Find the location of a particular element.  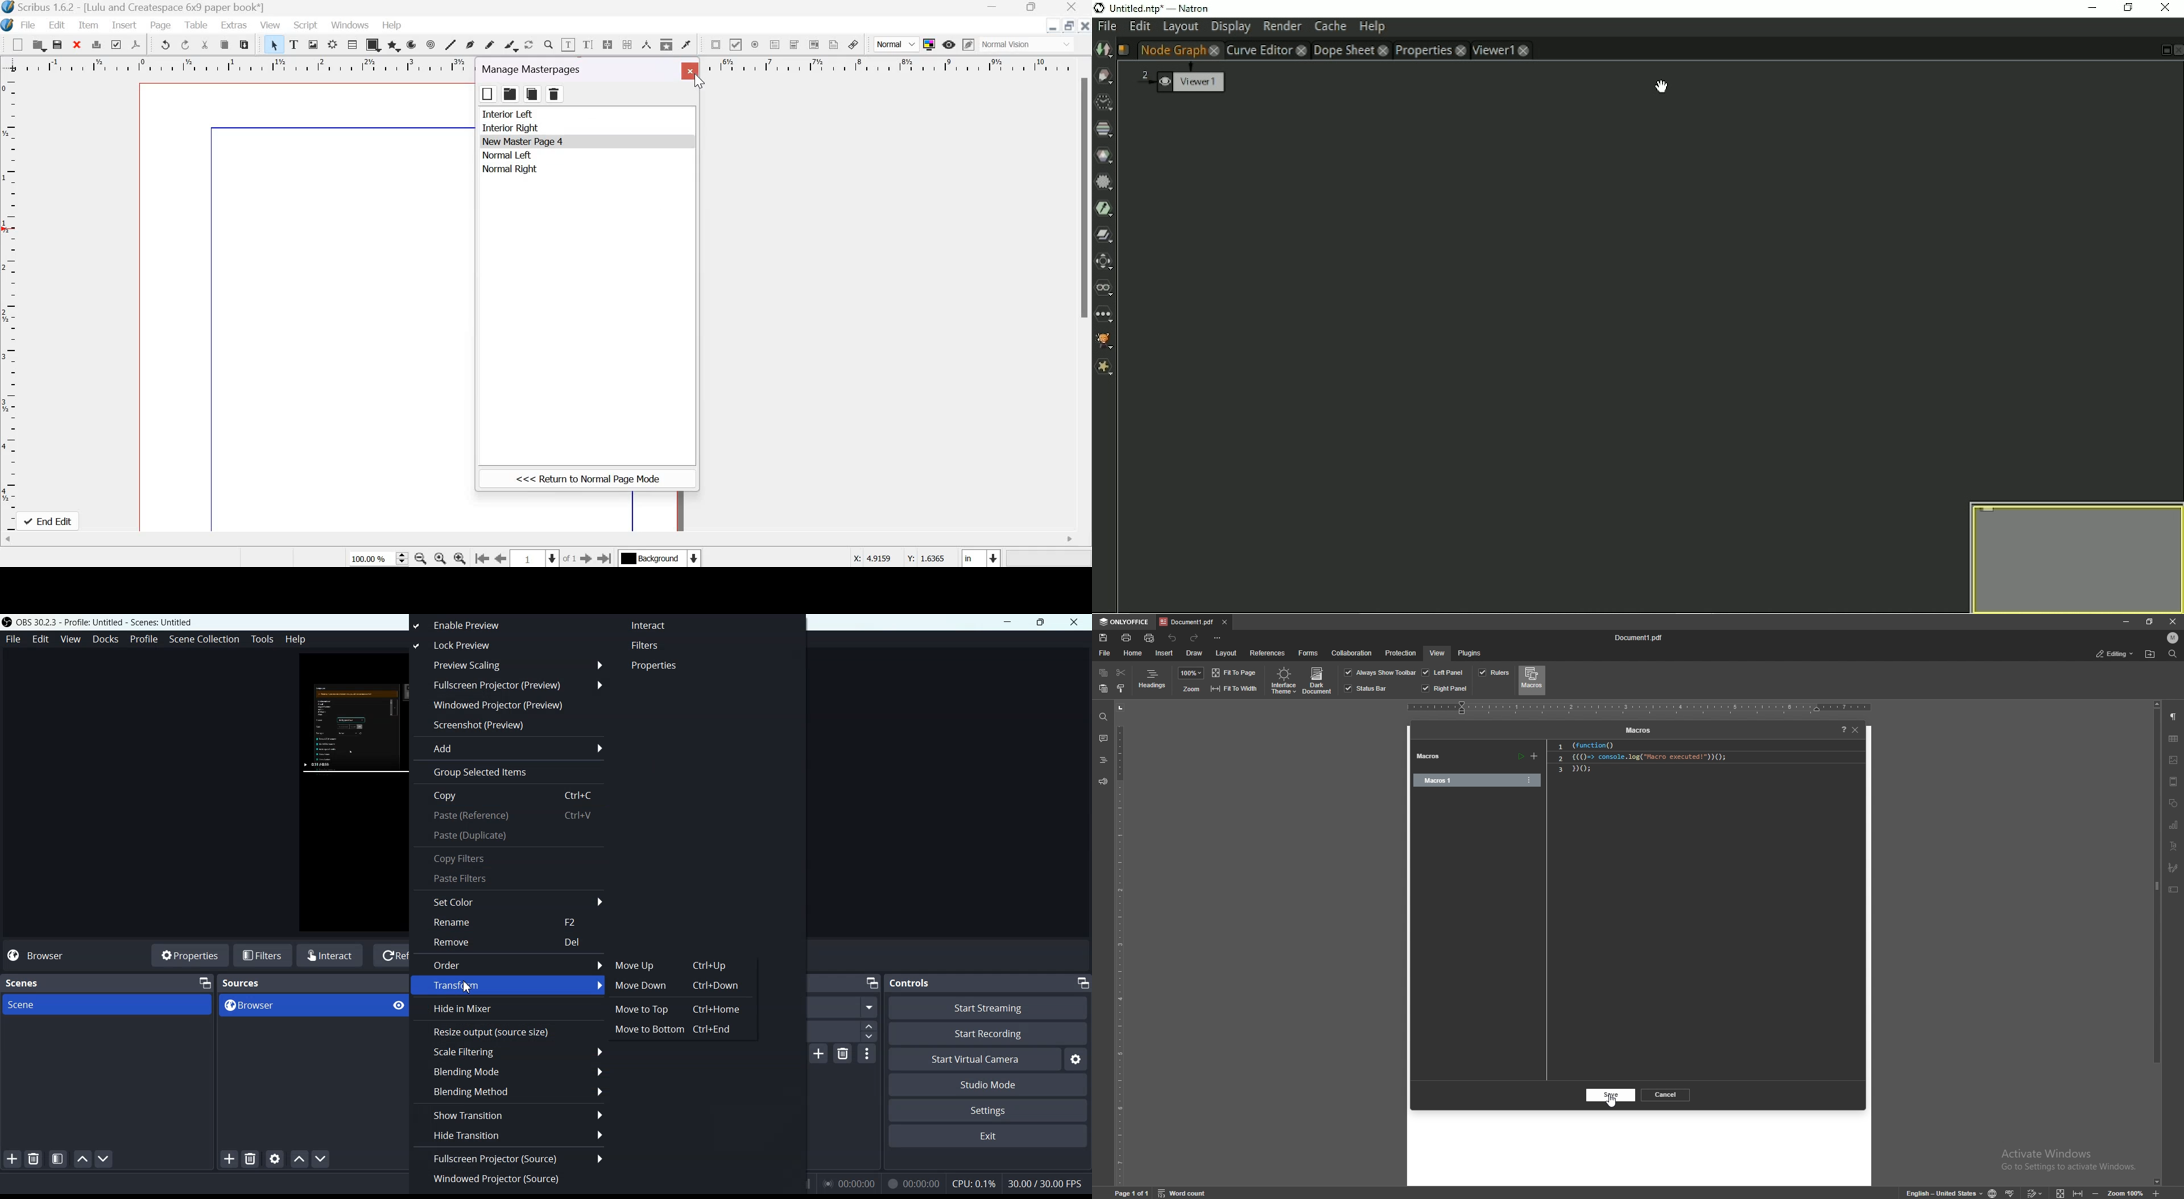

Rotate item is located at coordinates (529, 44).